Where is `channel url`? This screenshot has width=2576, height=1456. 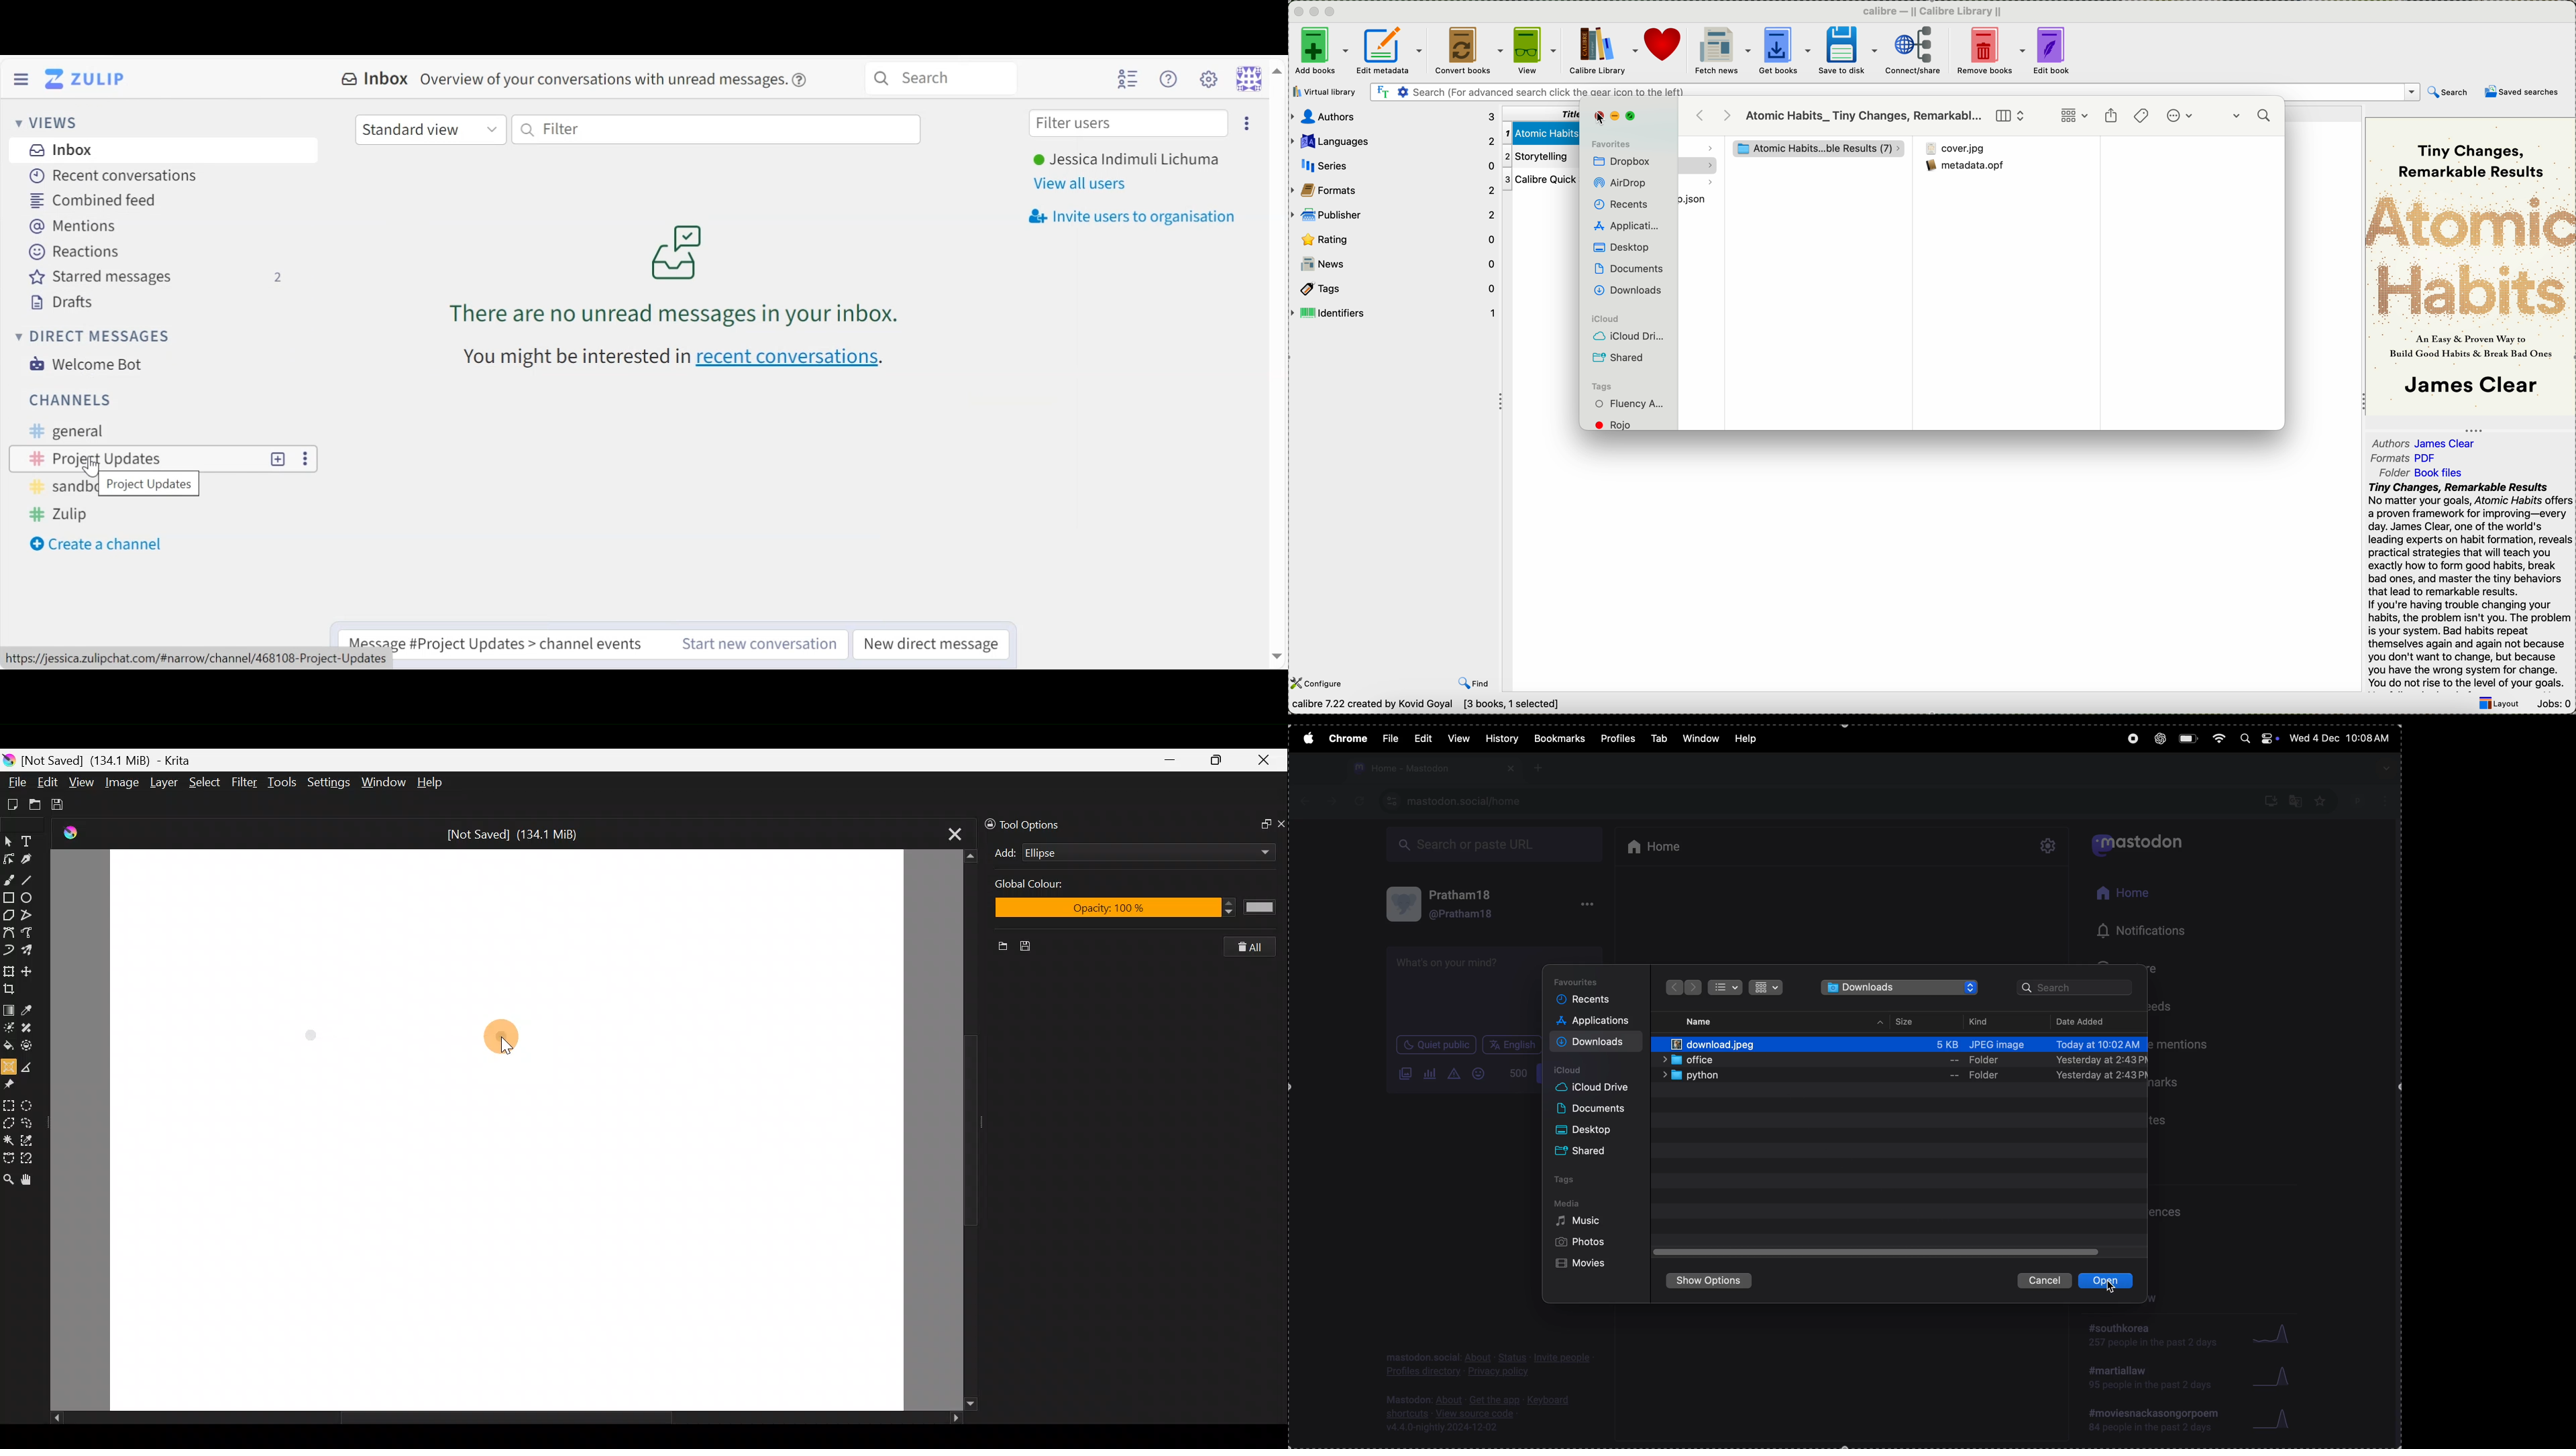
channel url is located at coordinates (199, 660).